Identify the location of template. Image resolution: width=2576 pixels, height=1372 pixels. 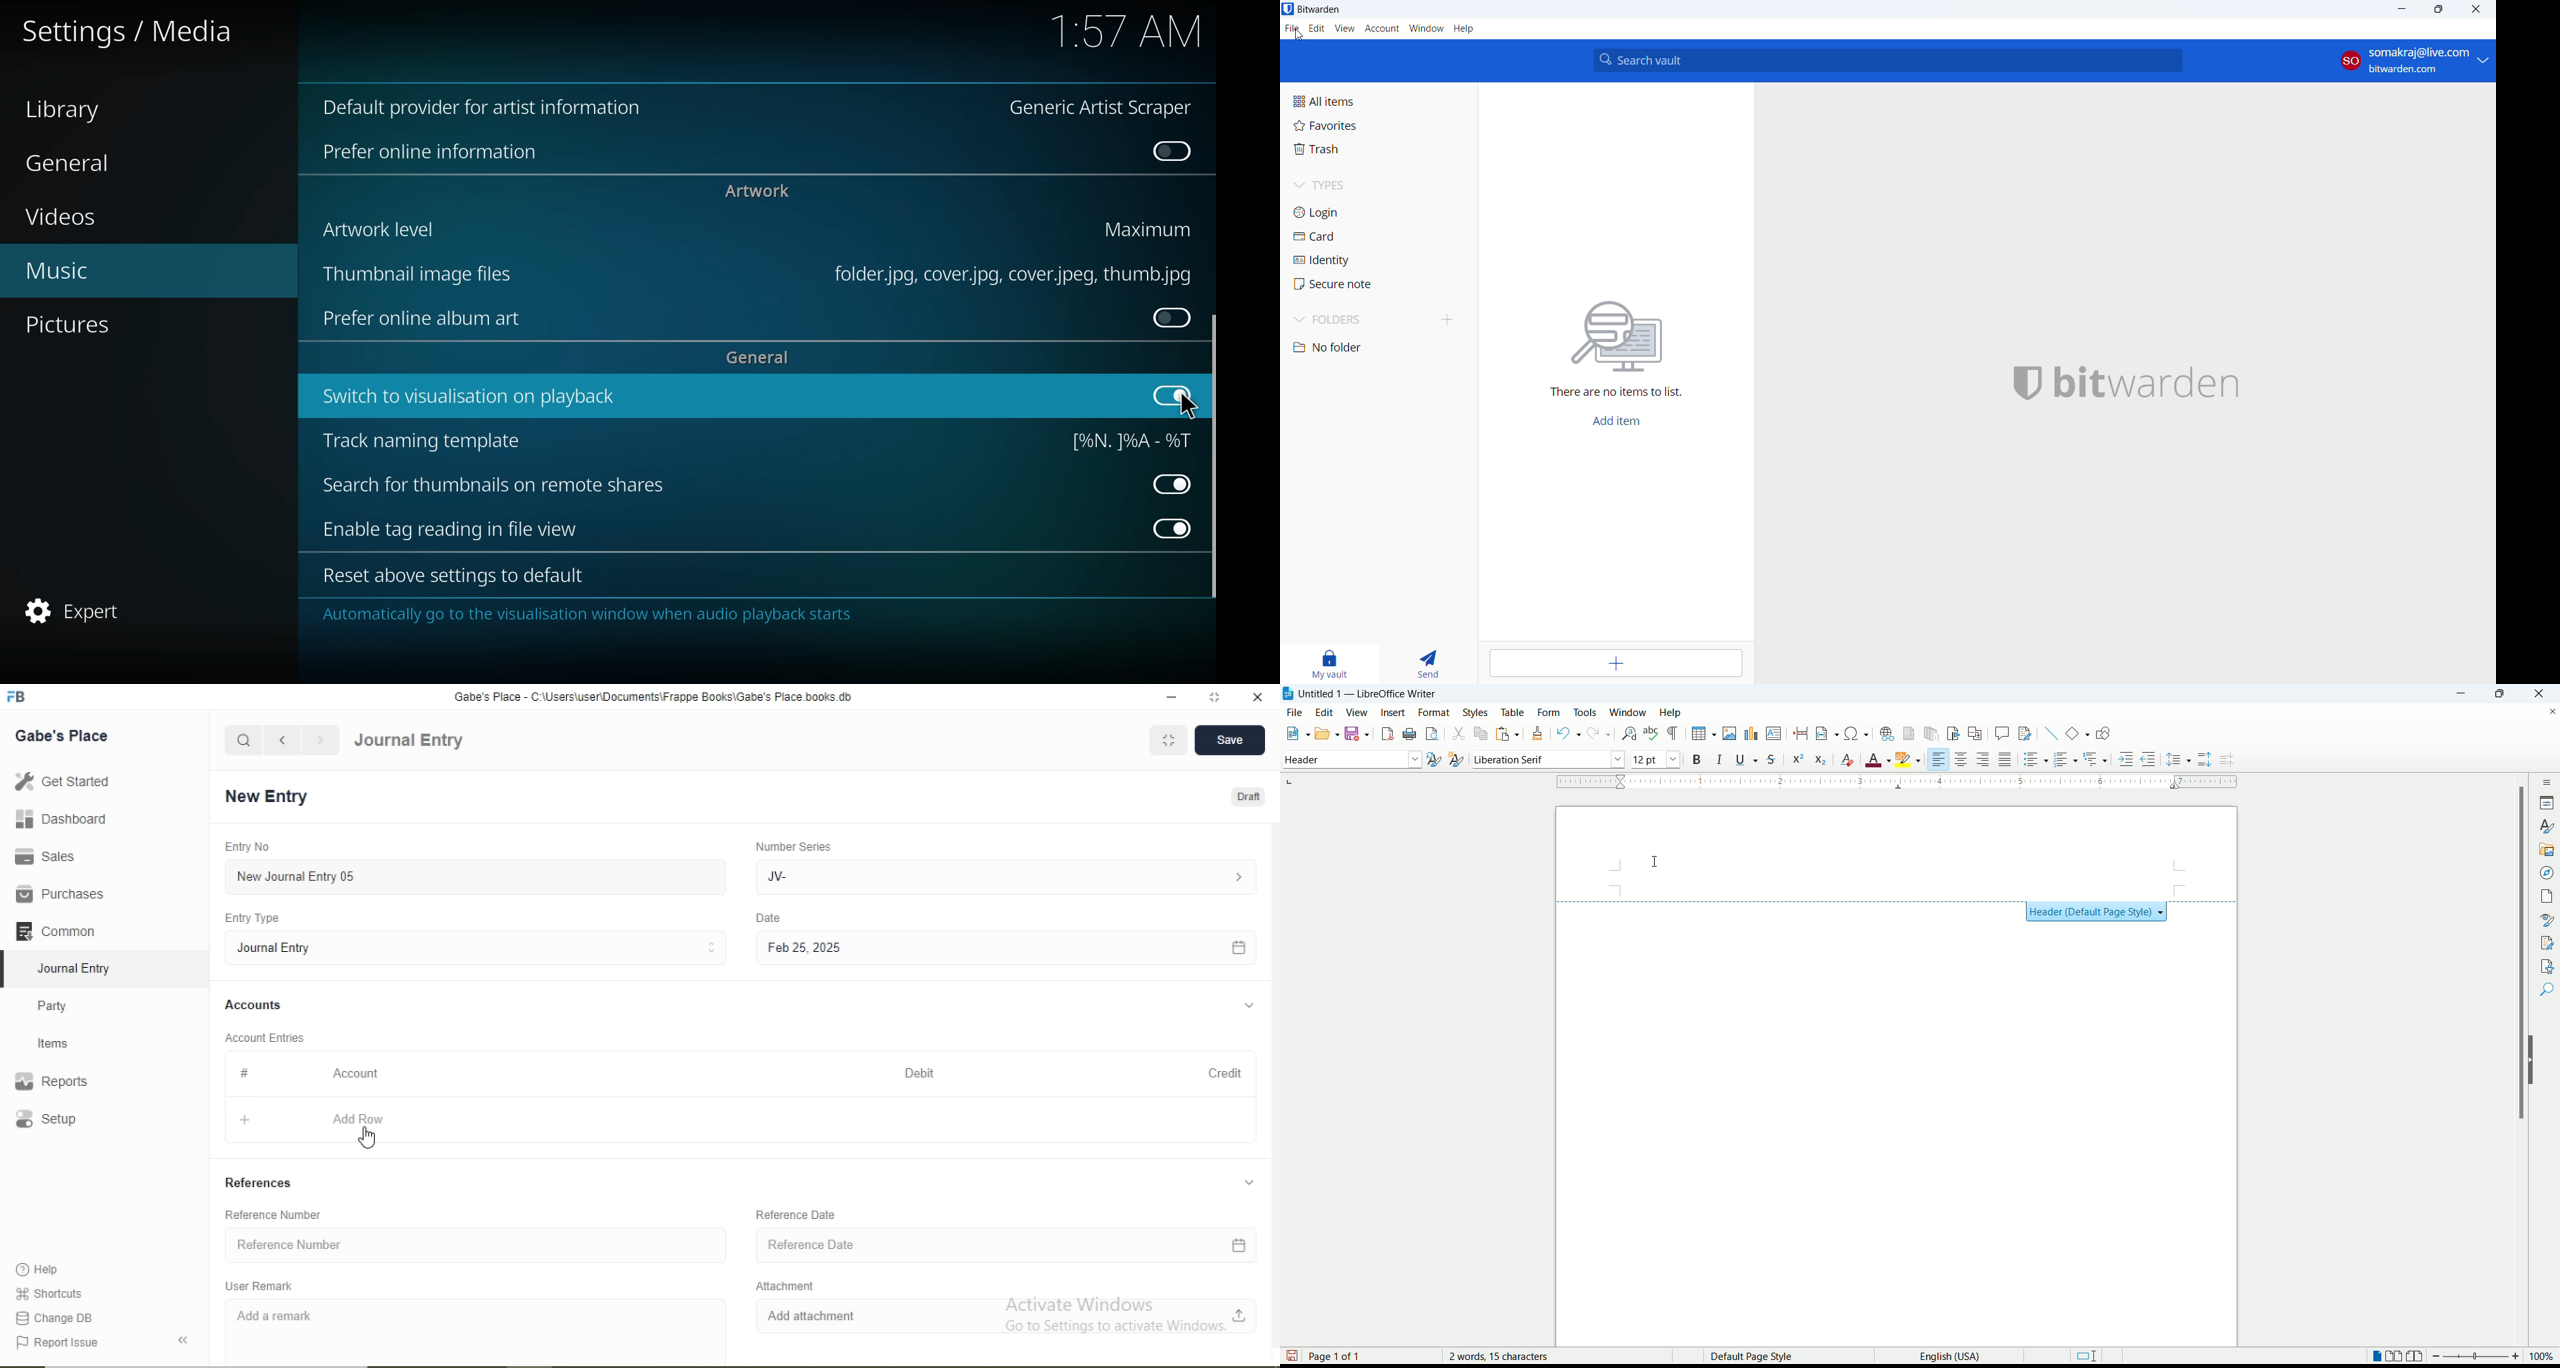
(1127, 440).